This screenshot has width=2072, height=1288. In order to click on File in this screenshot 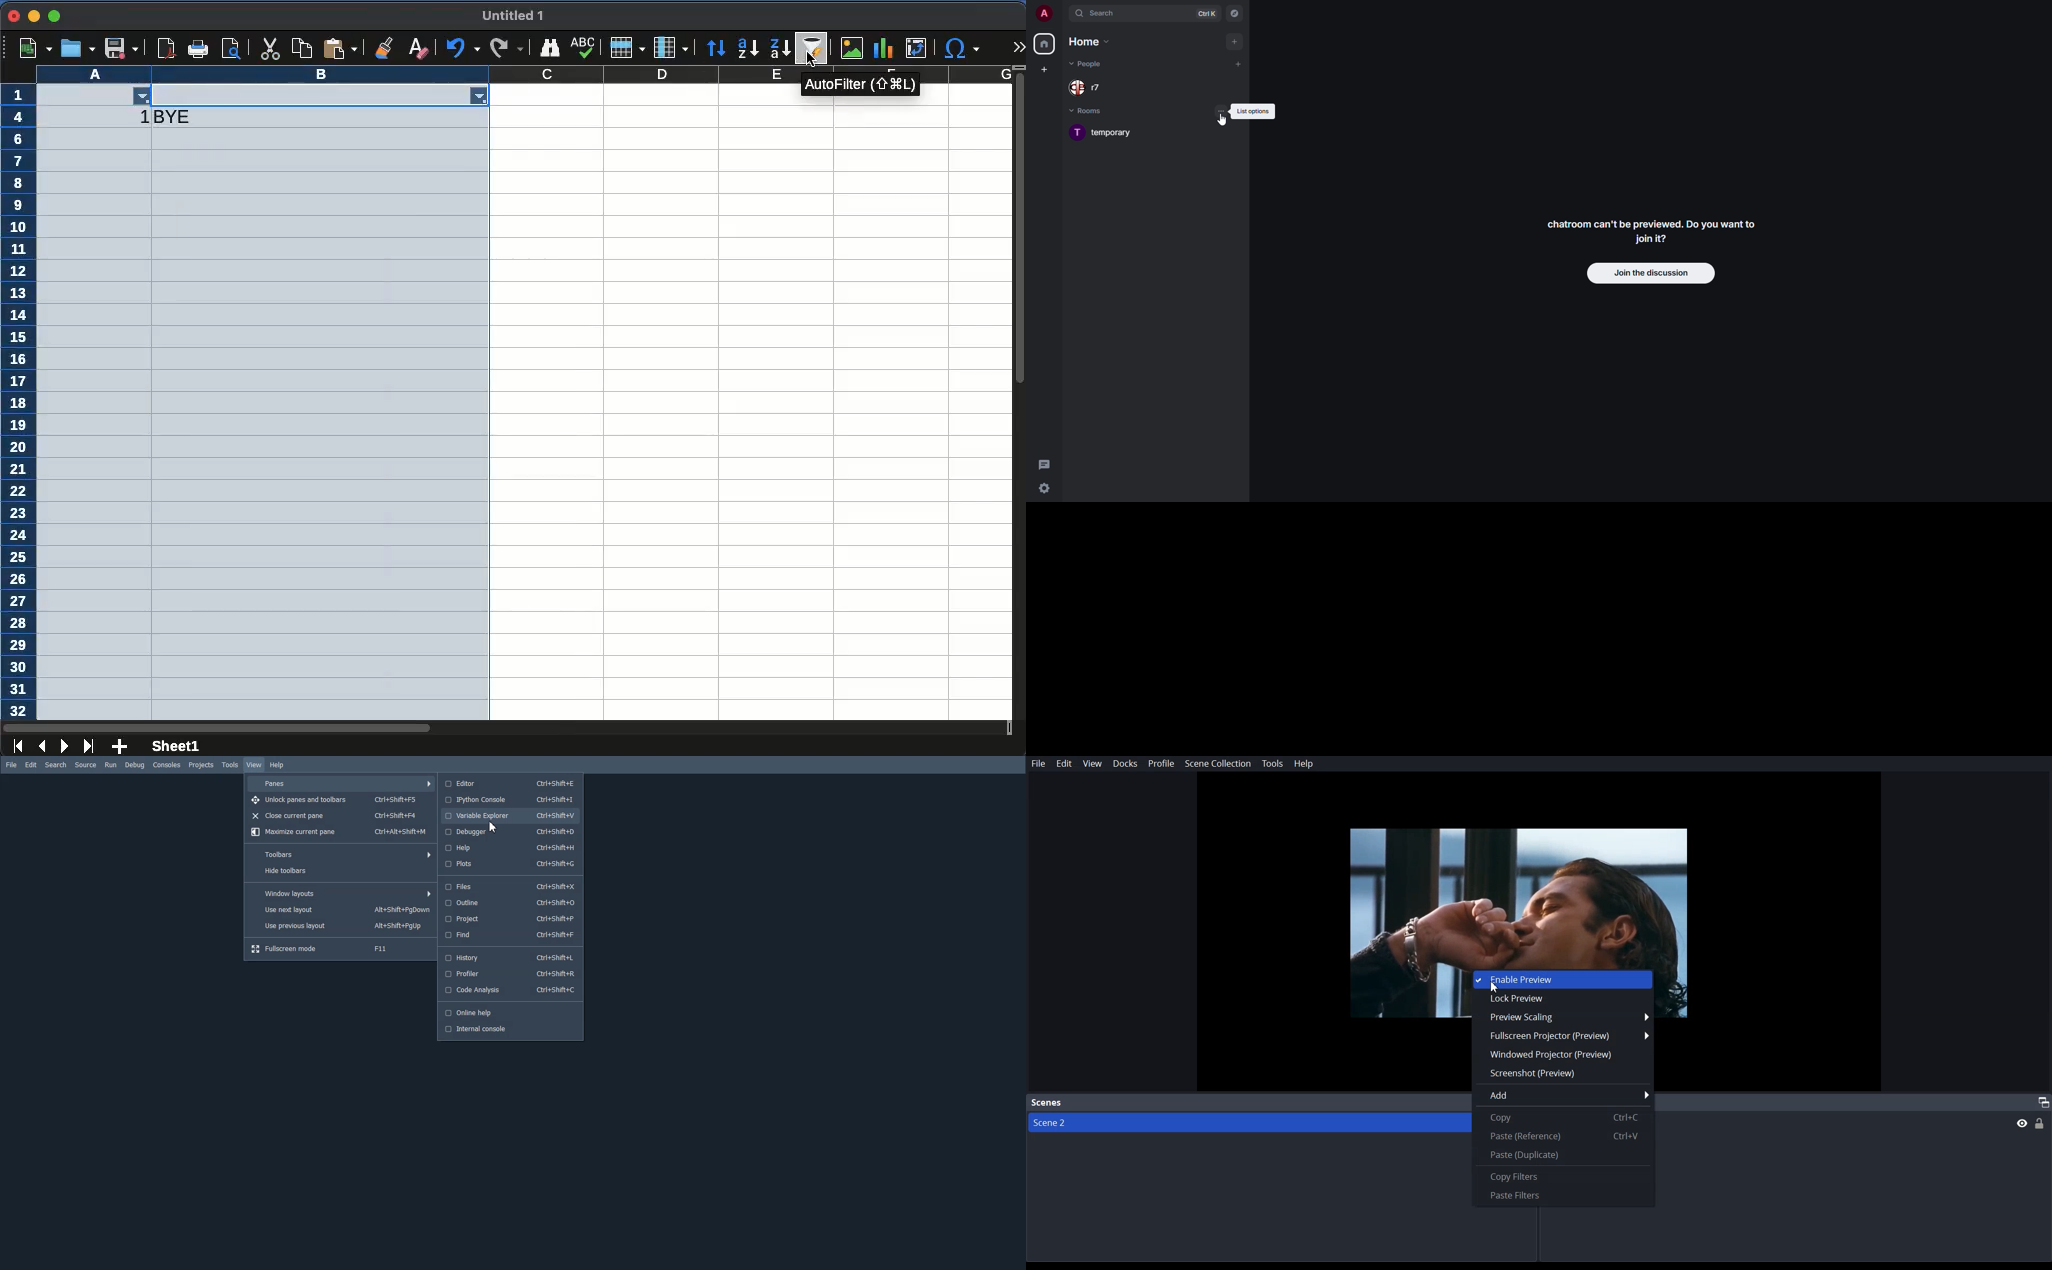, I will do `click(11, 765)`.